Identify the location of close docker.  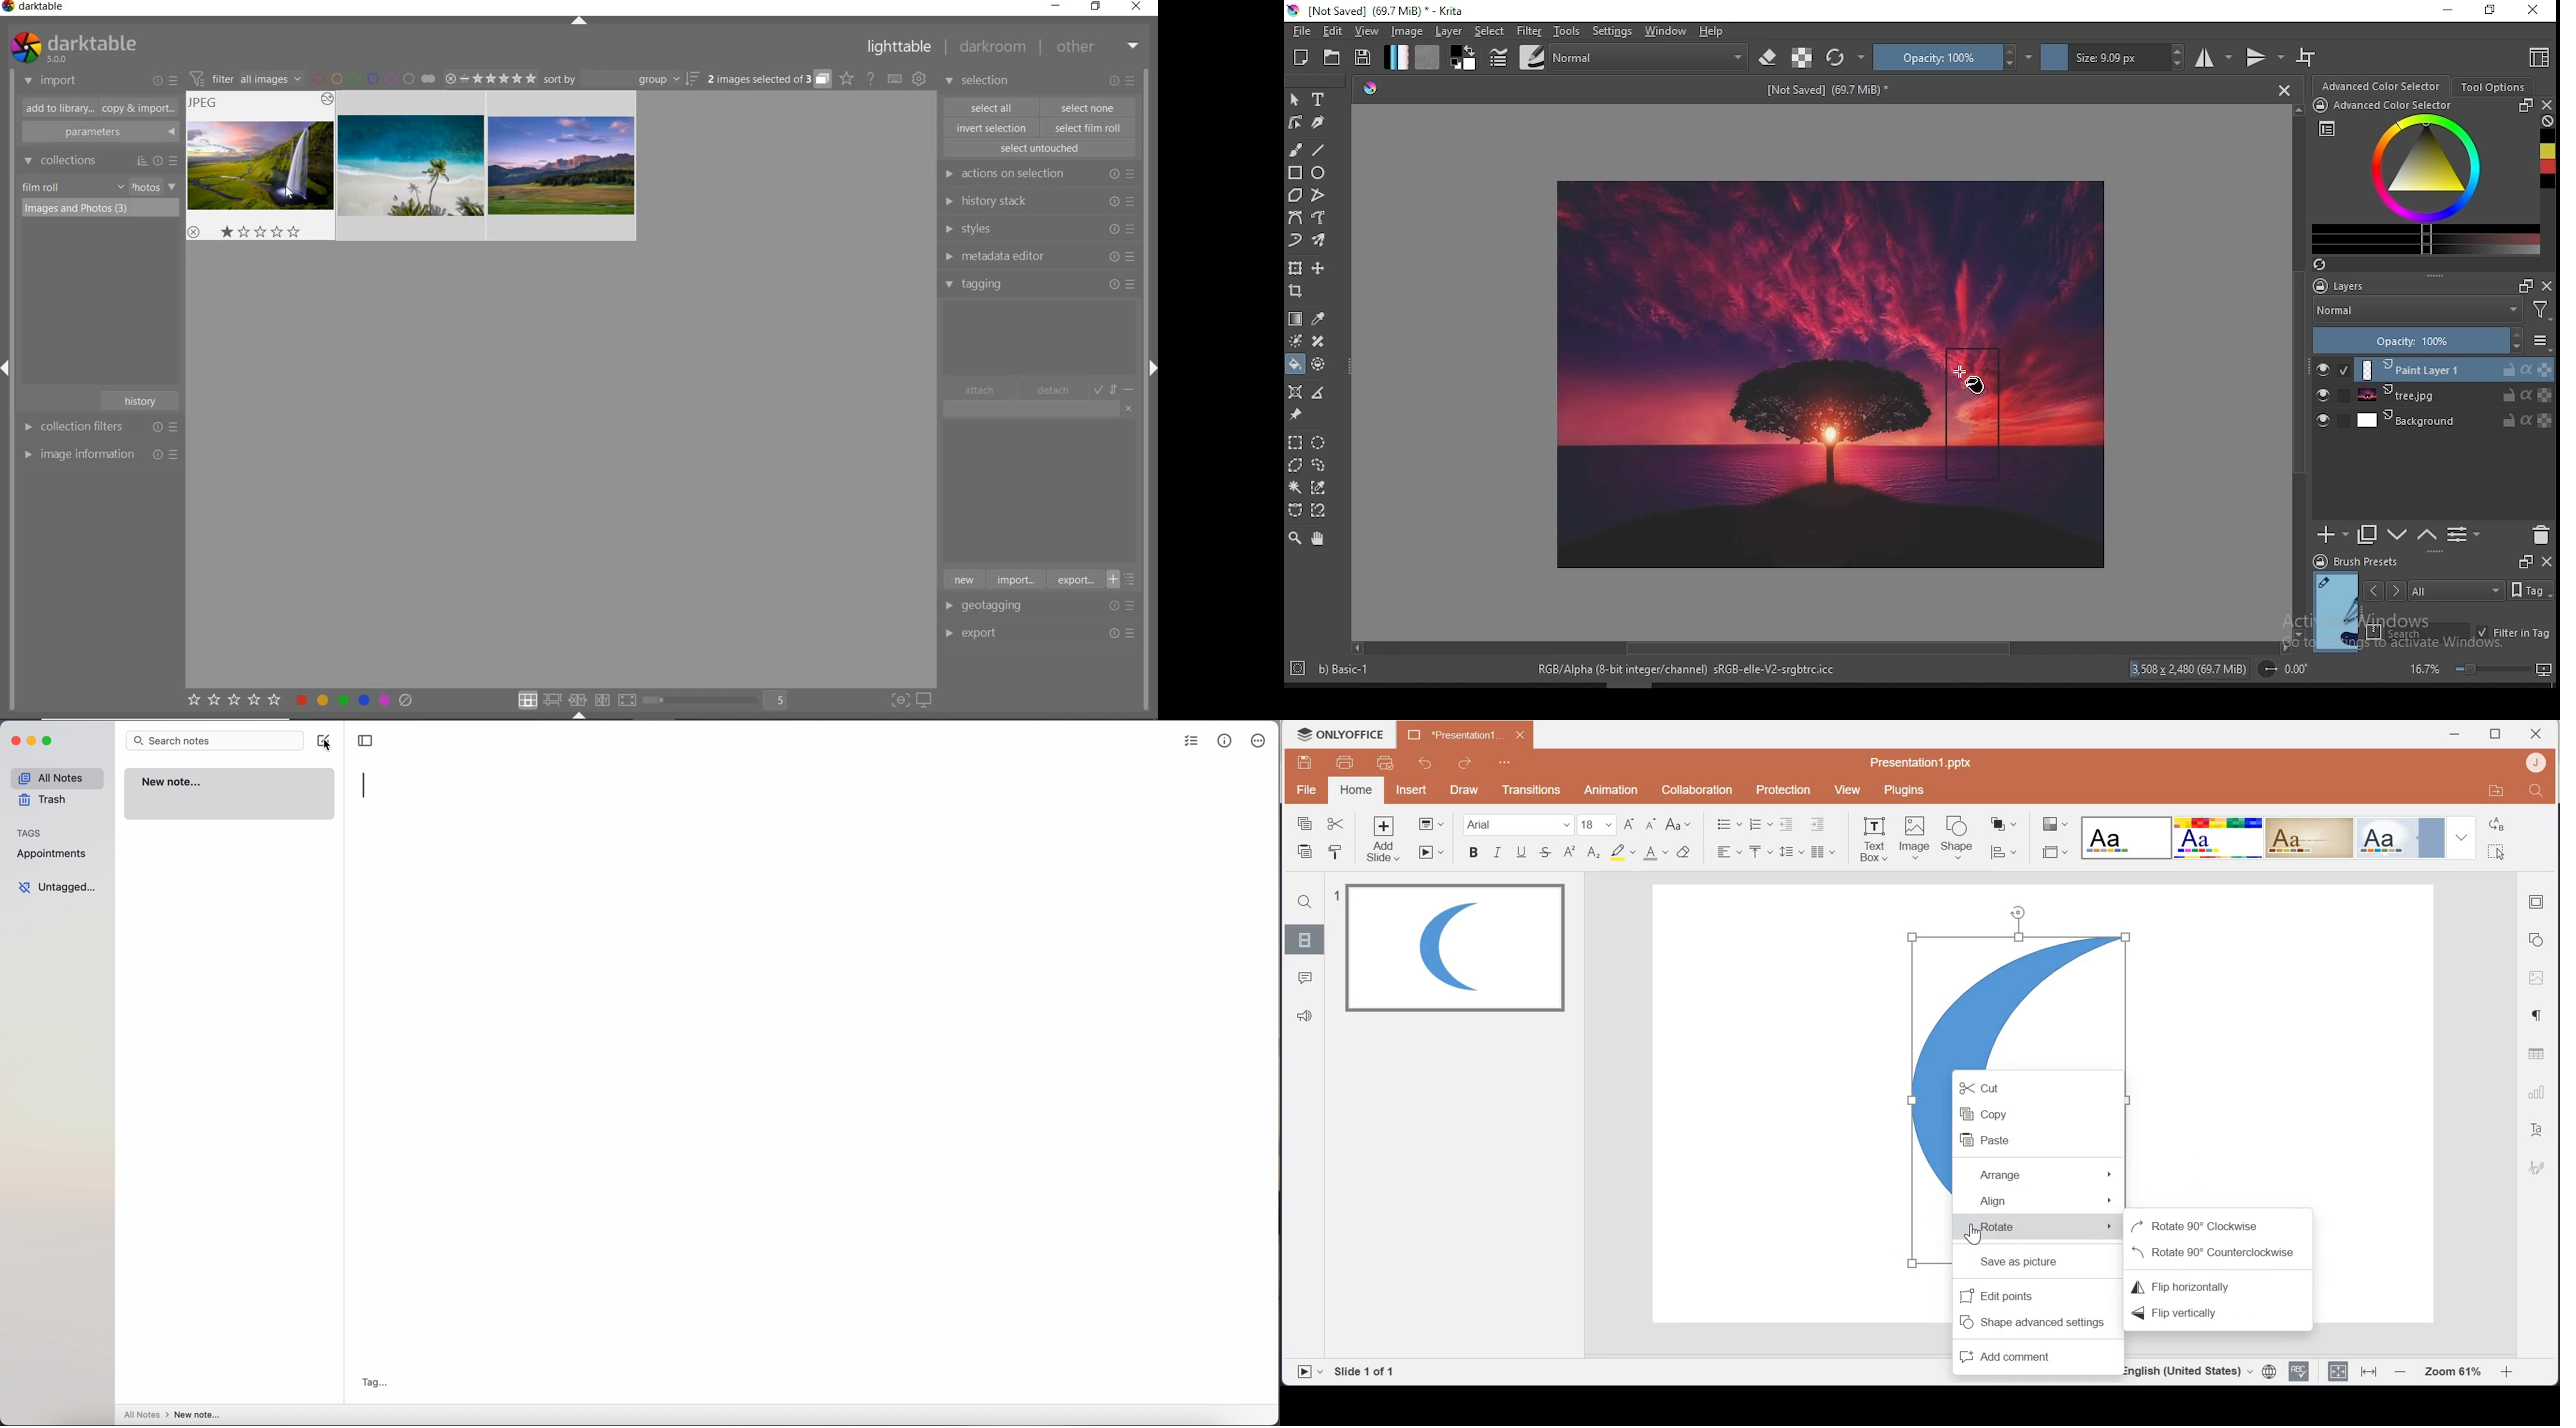
(2548, 286).